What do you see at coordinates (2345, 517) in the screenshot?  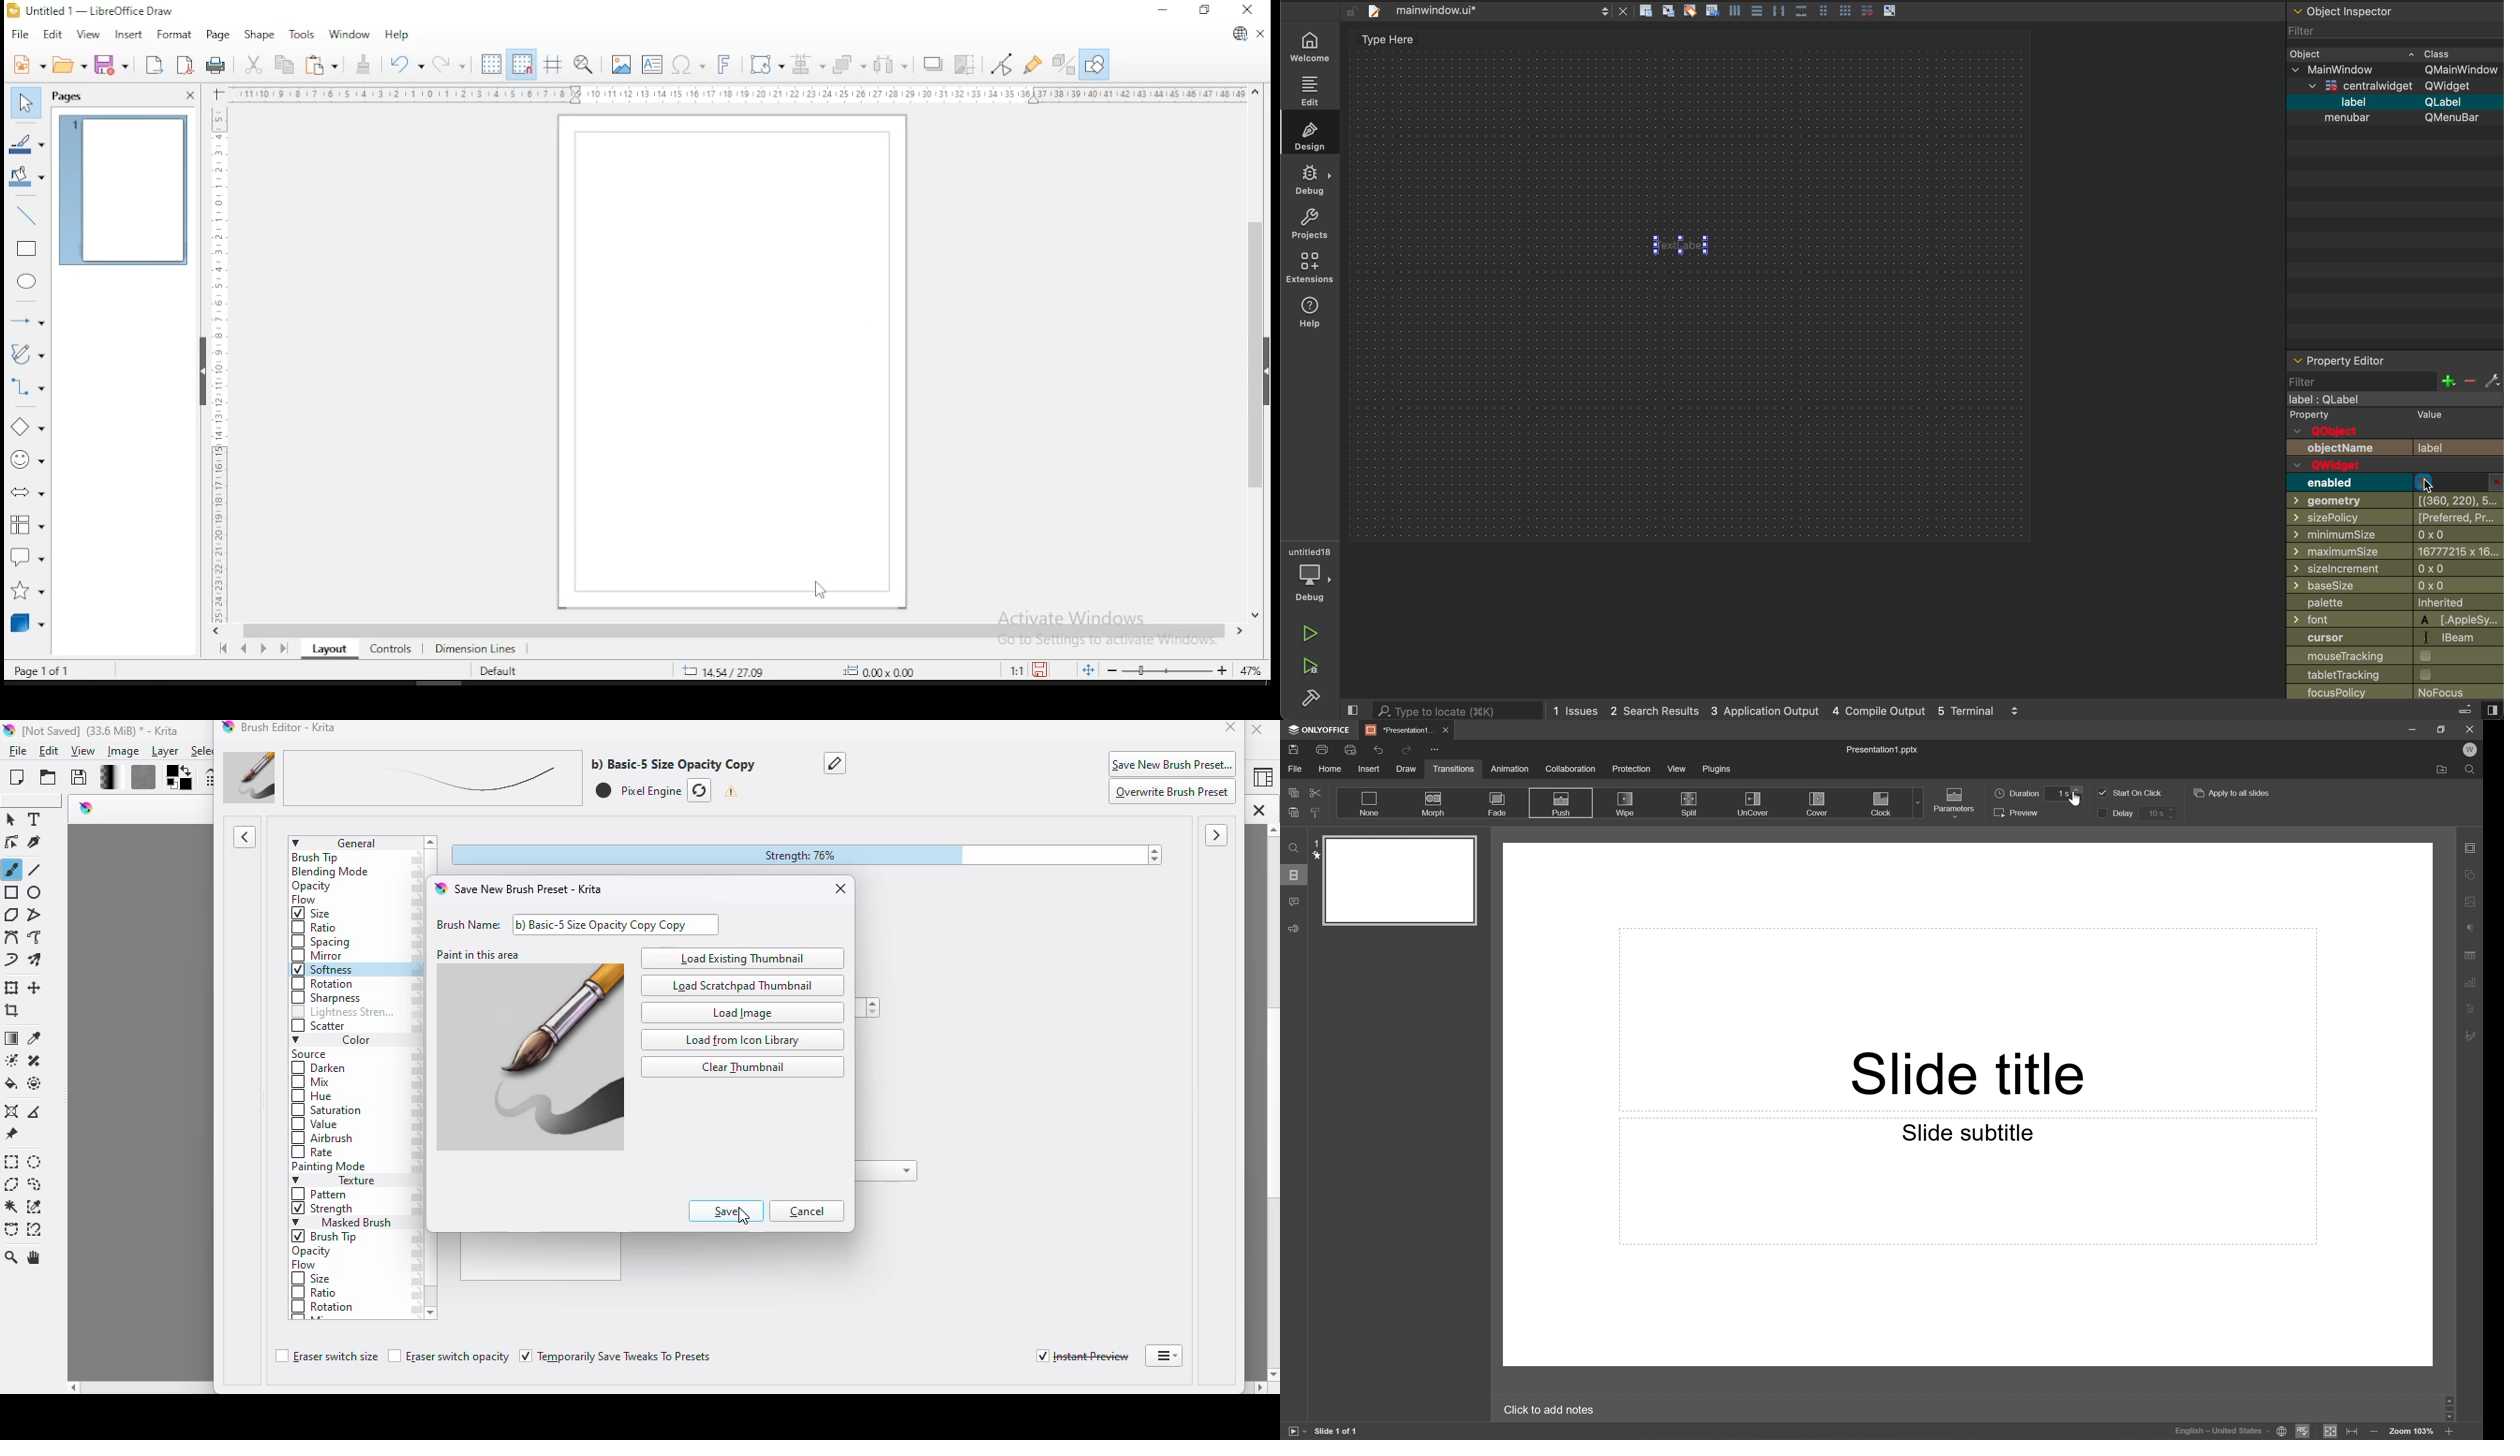 I see `sizePolicy` at bounding box center [2345, 517].